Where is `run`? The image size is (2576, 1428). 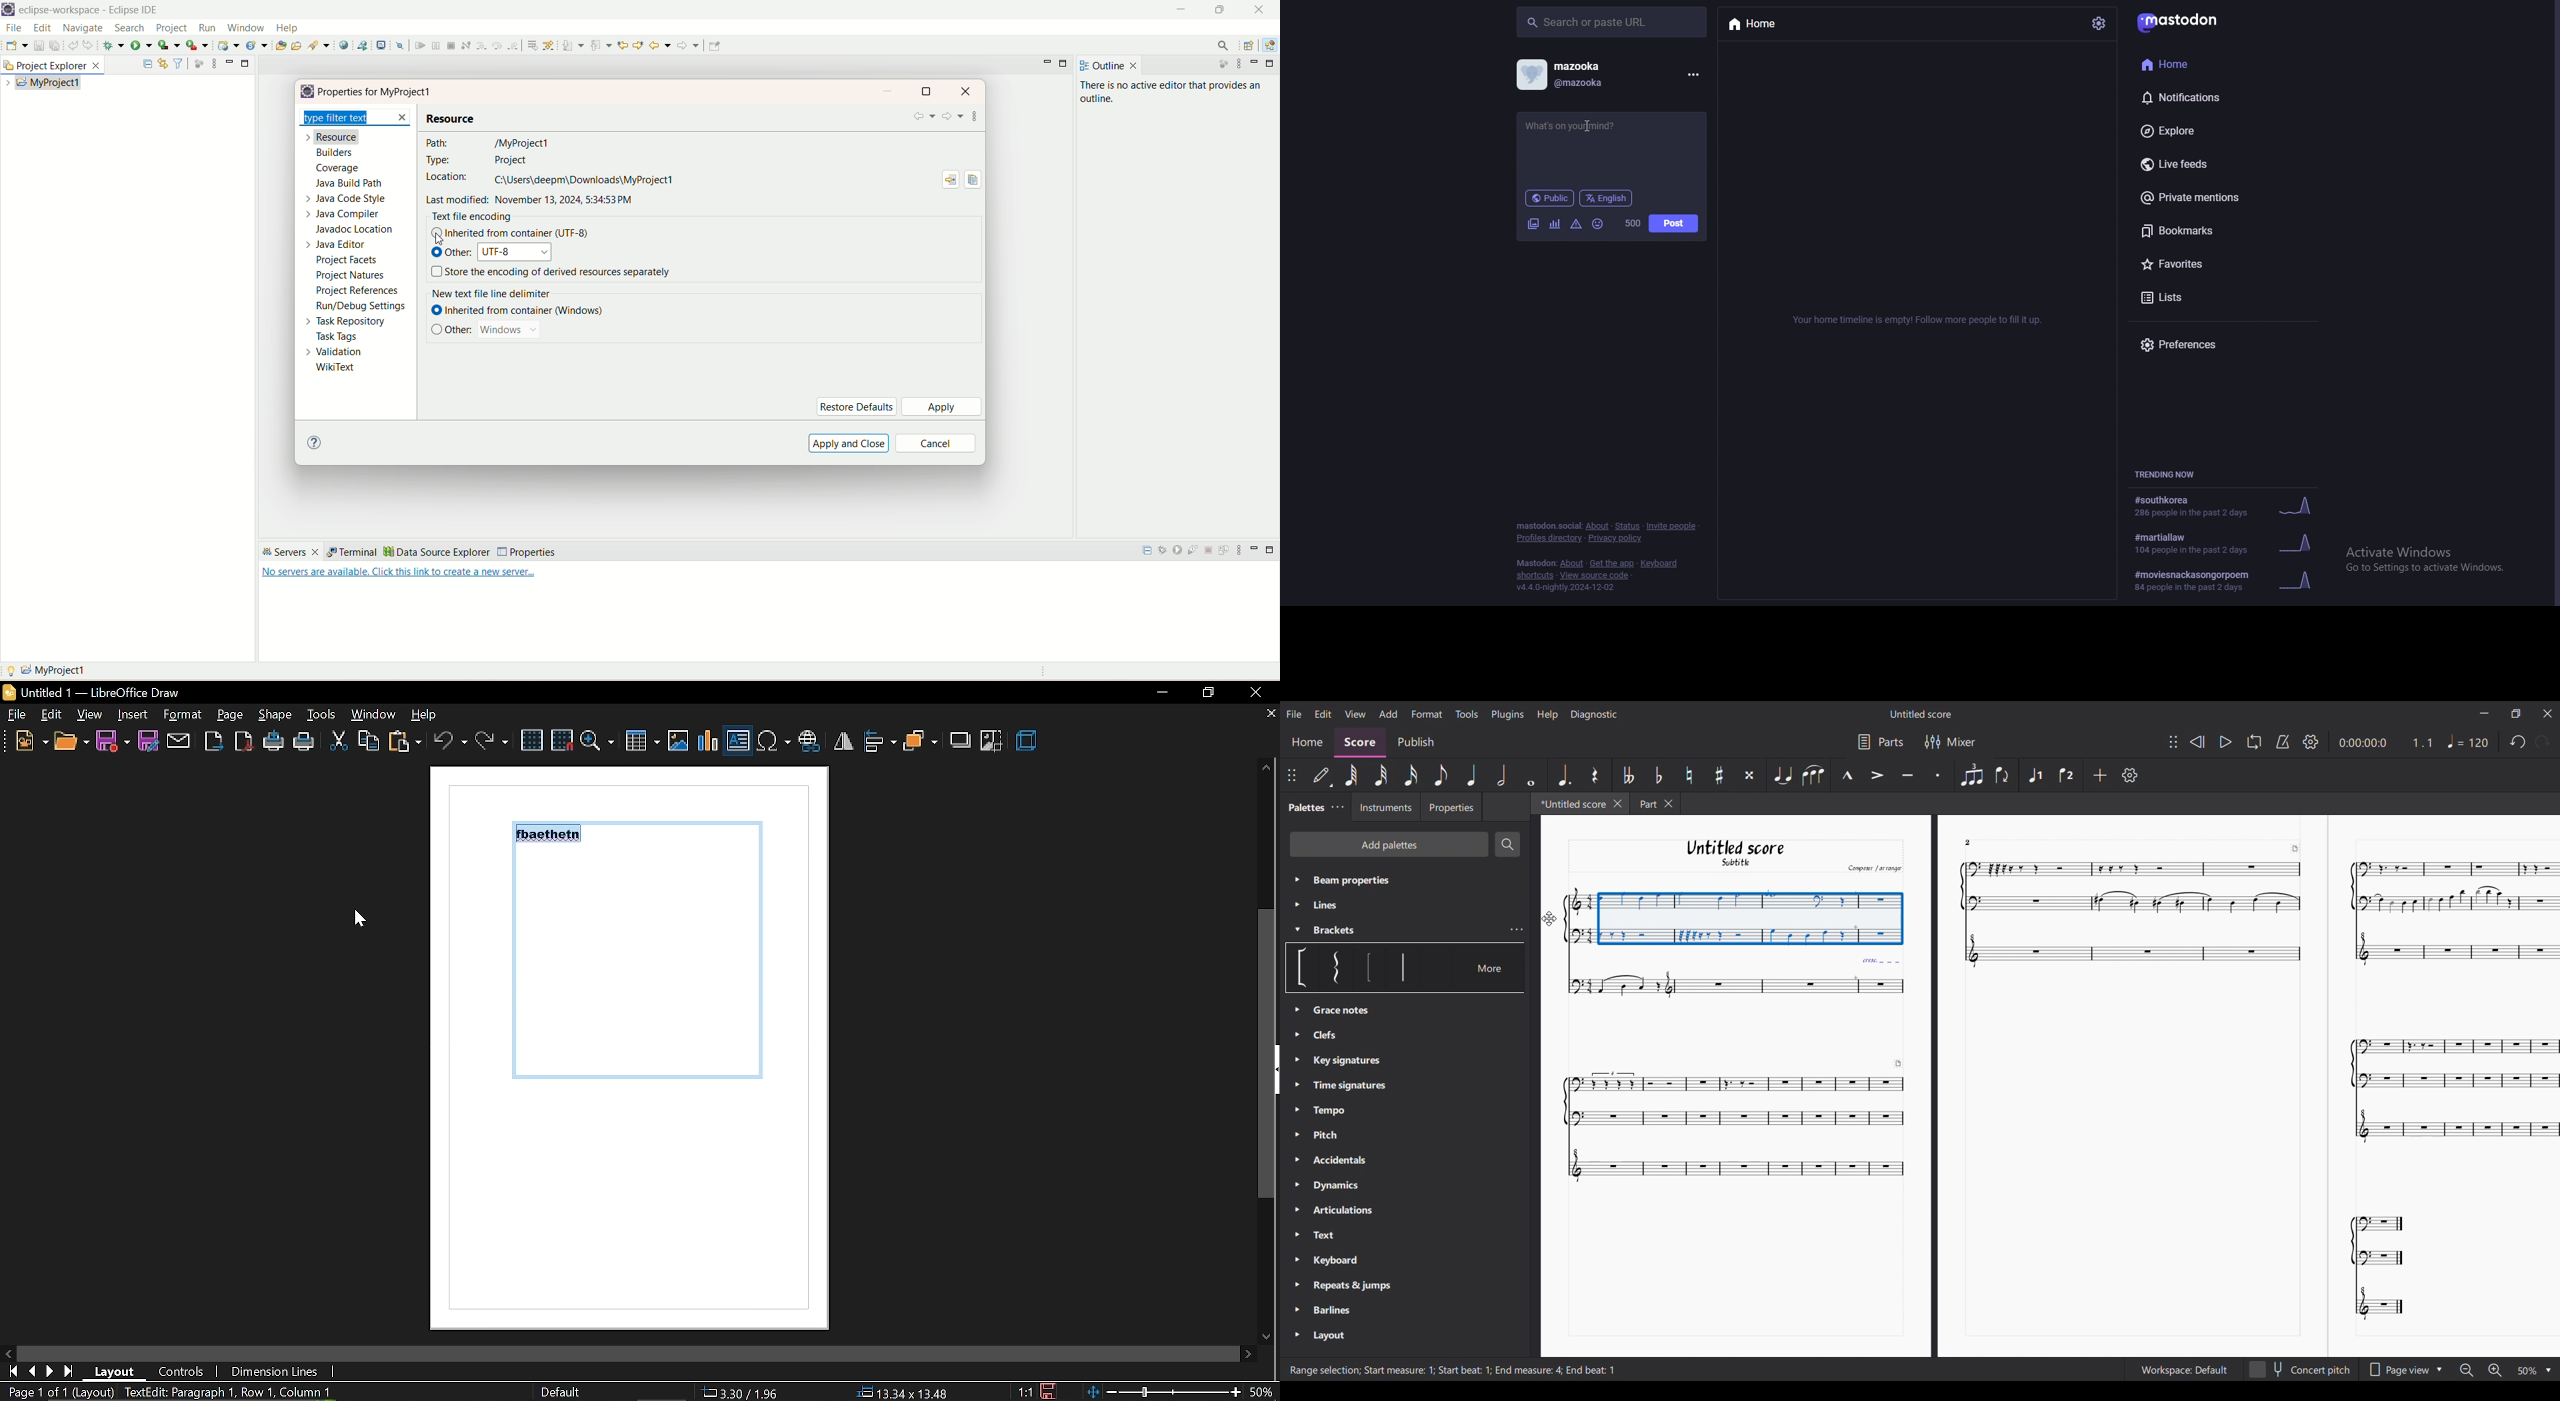
run is located at coordinates (208, 29).